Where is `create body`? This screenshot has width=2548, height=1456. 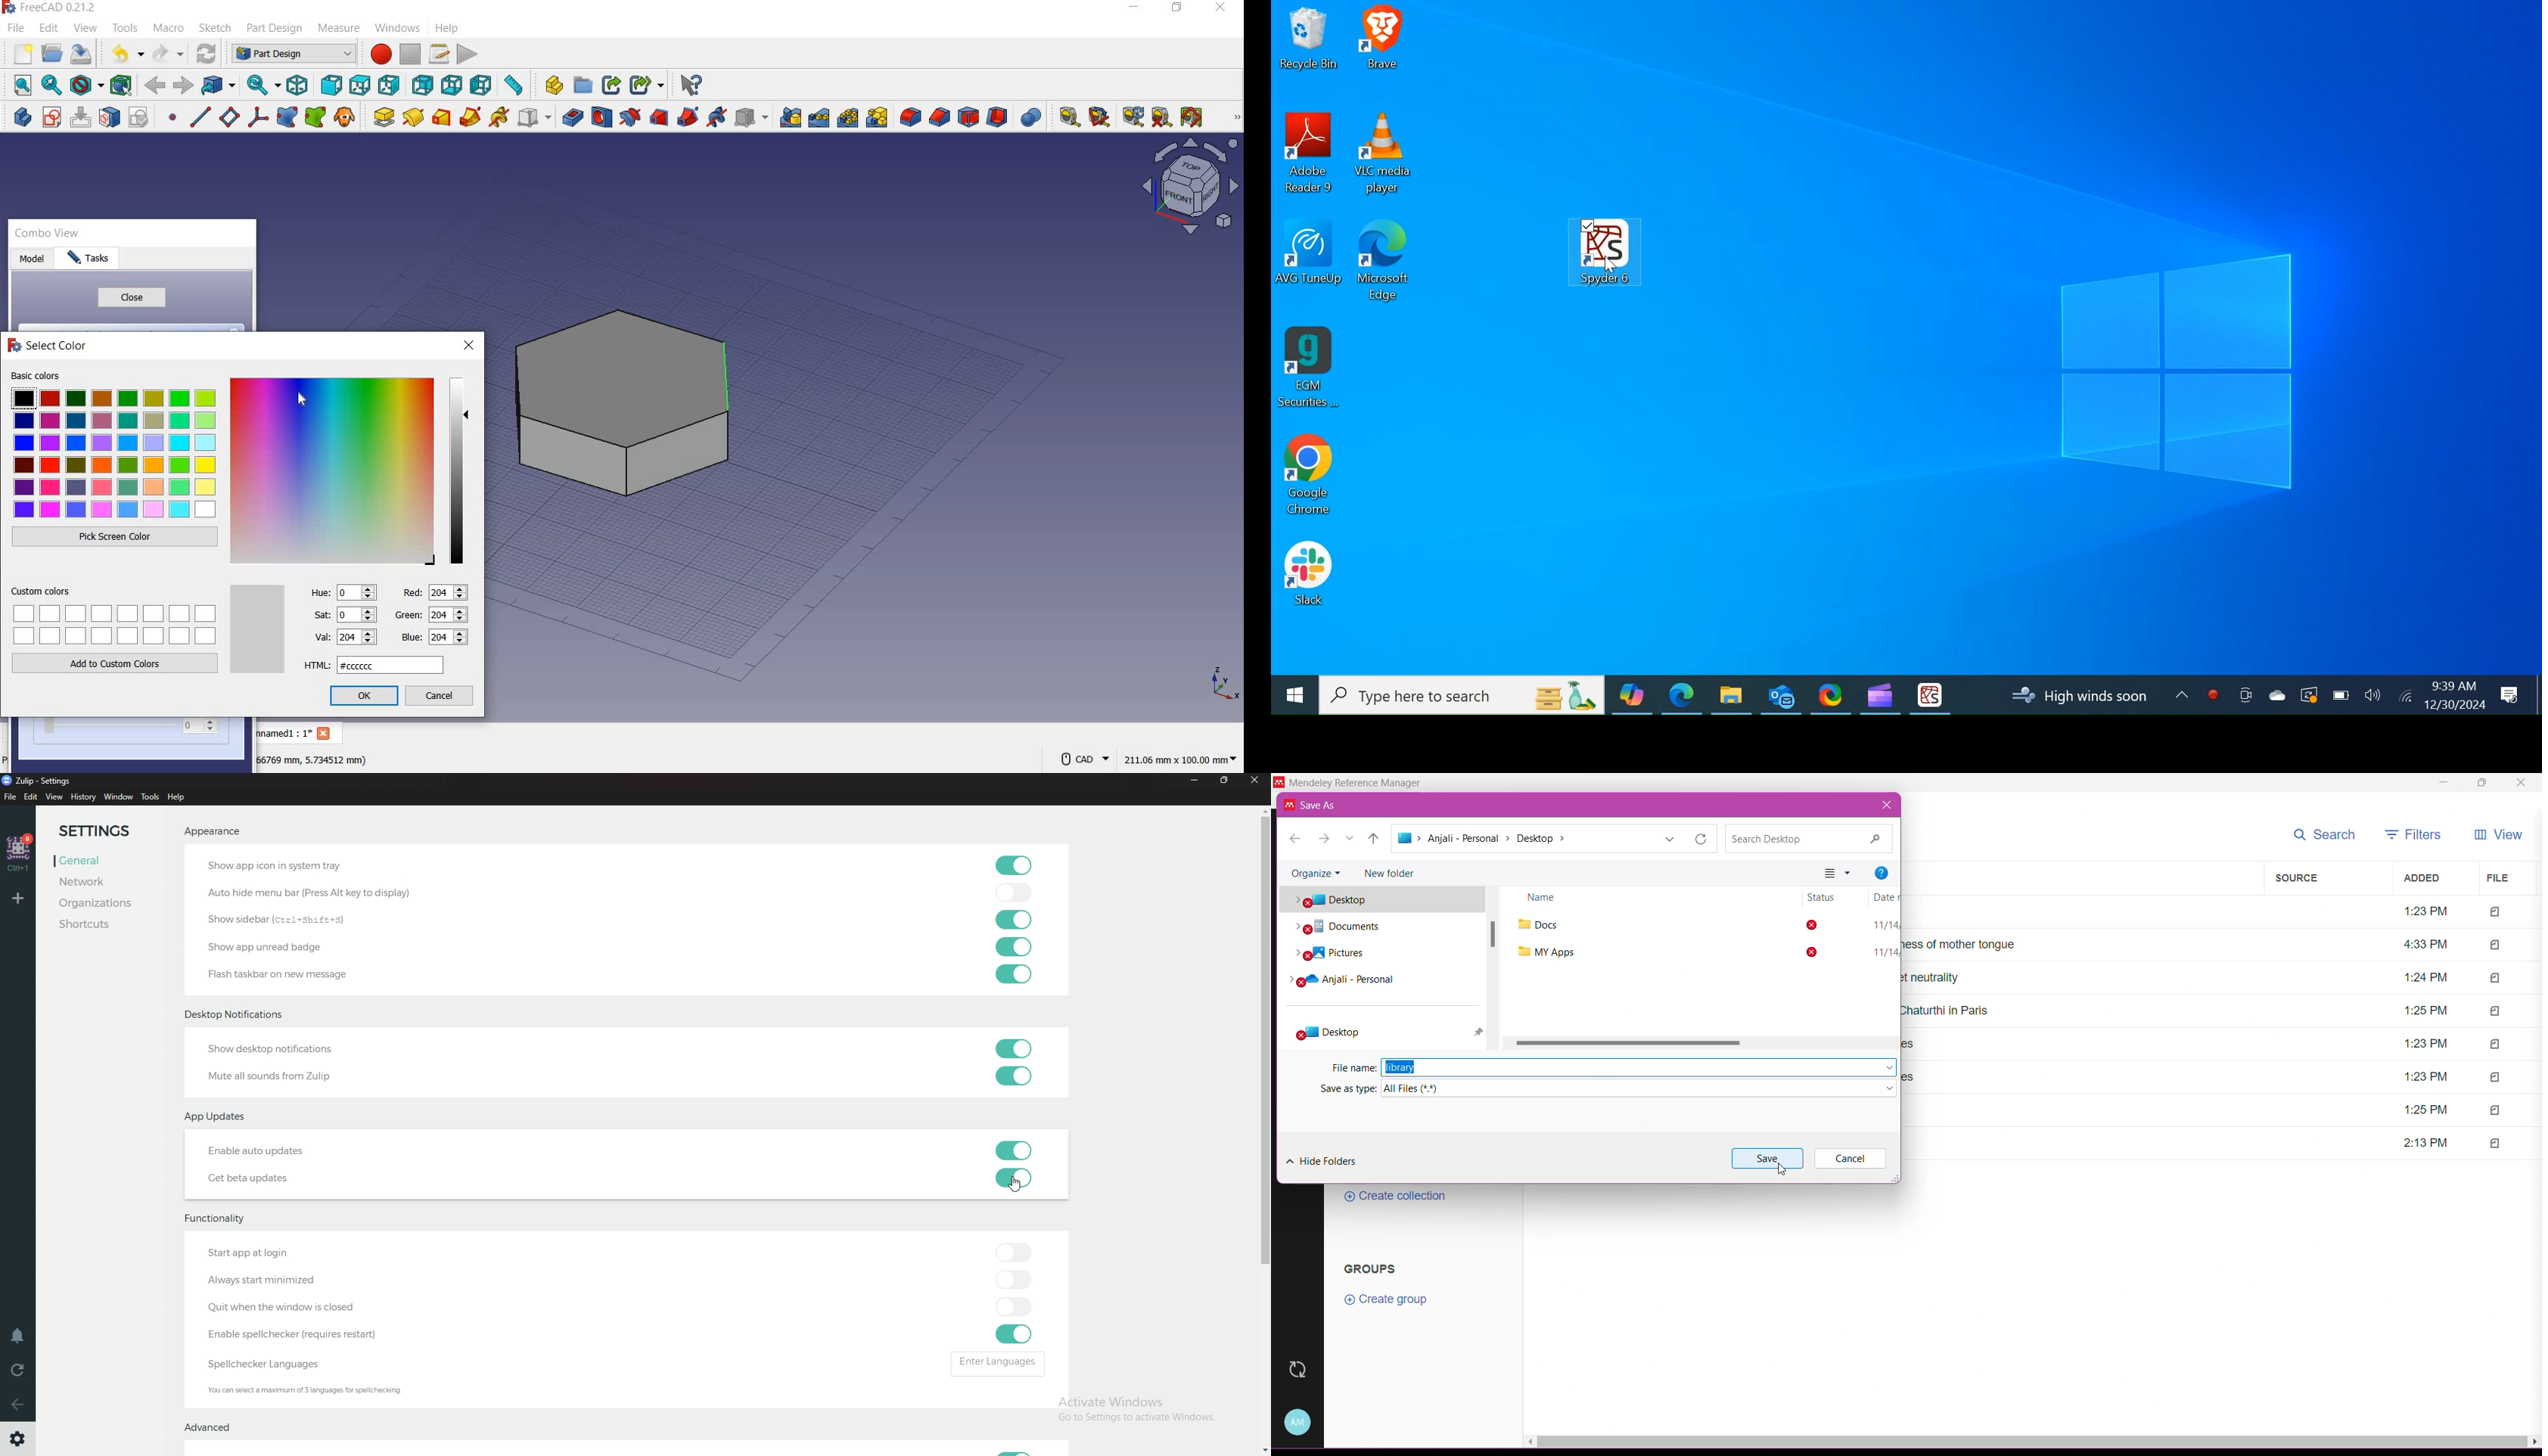
create body is located at coordinates (19, 115).